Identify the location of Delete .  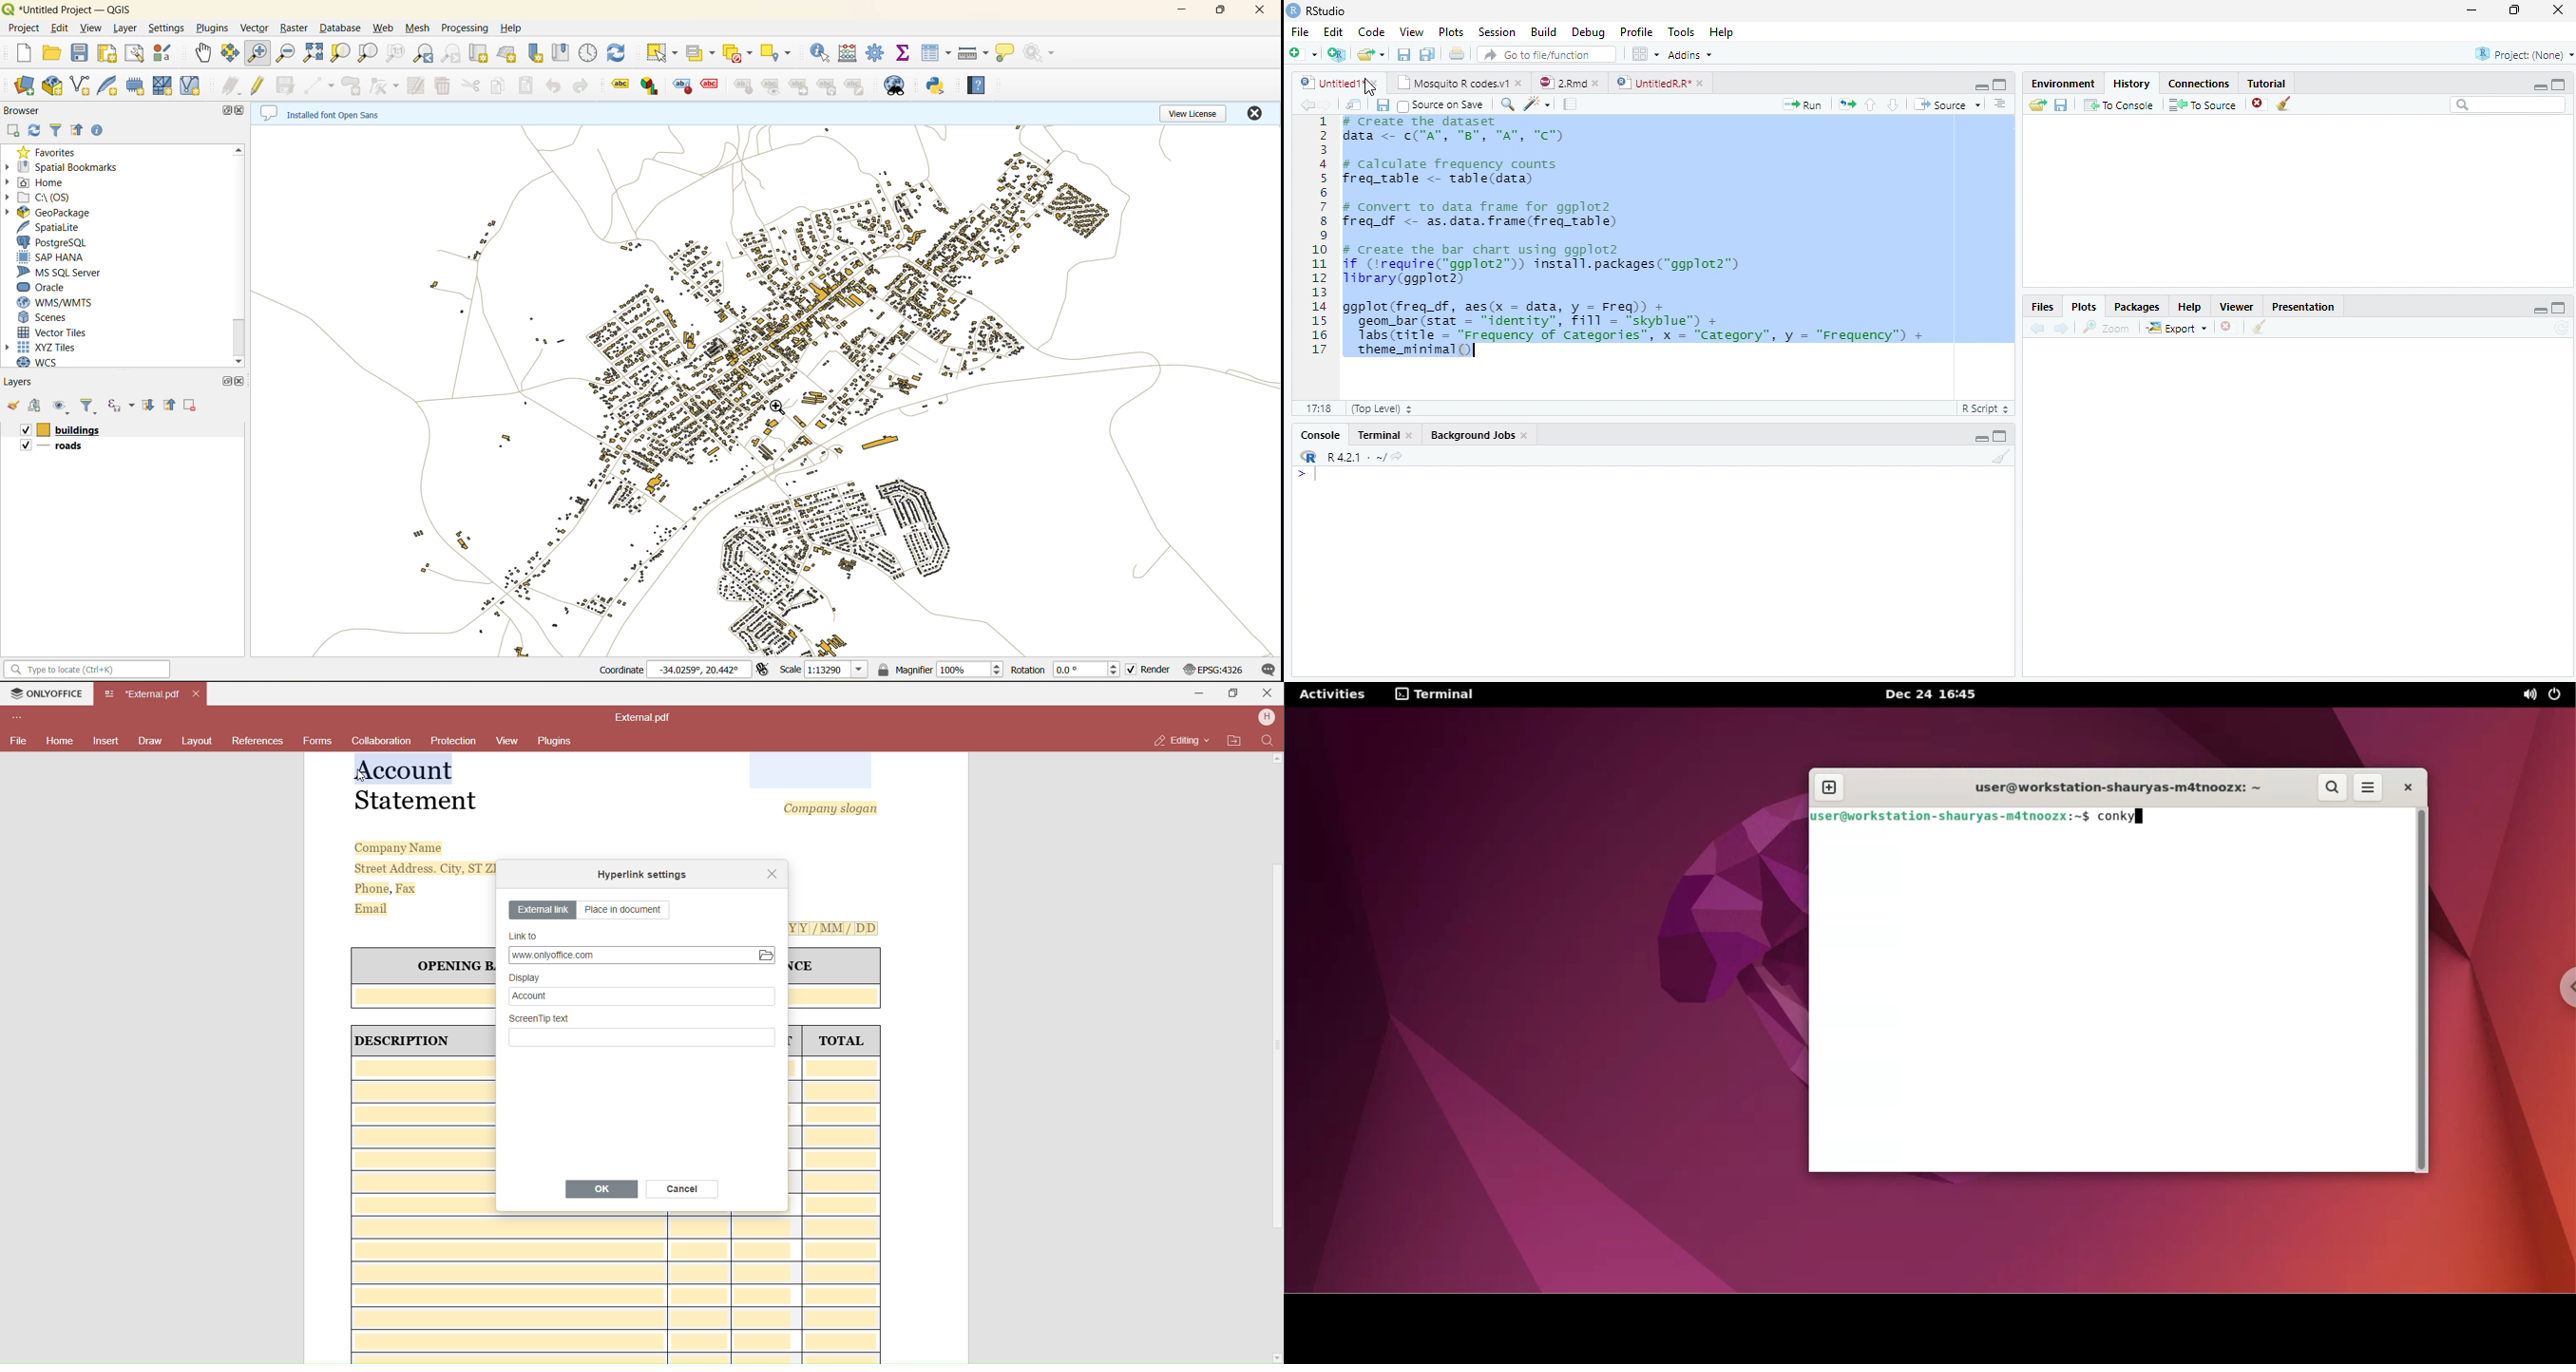
(2260, 104).